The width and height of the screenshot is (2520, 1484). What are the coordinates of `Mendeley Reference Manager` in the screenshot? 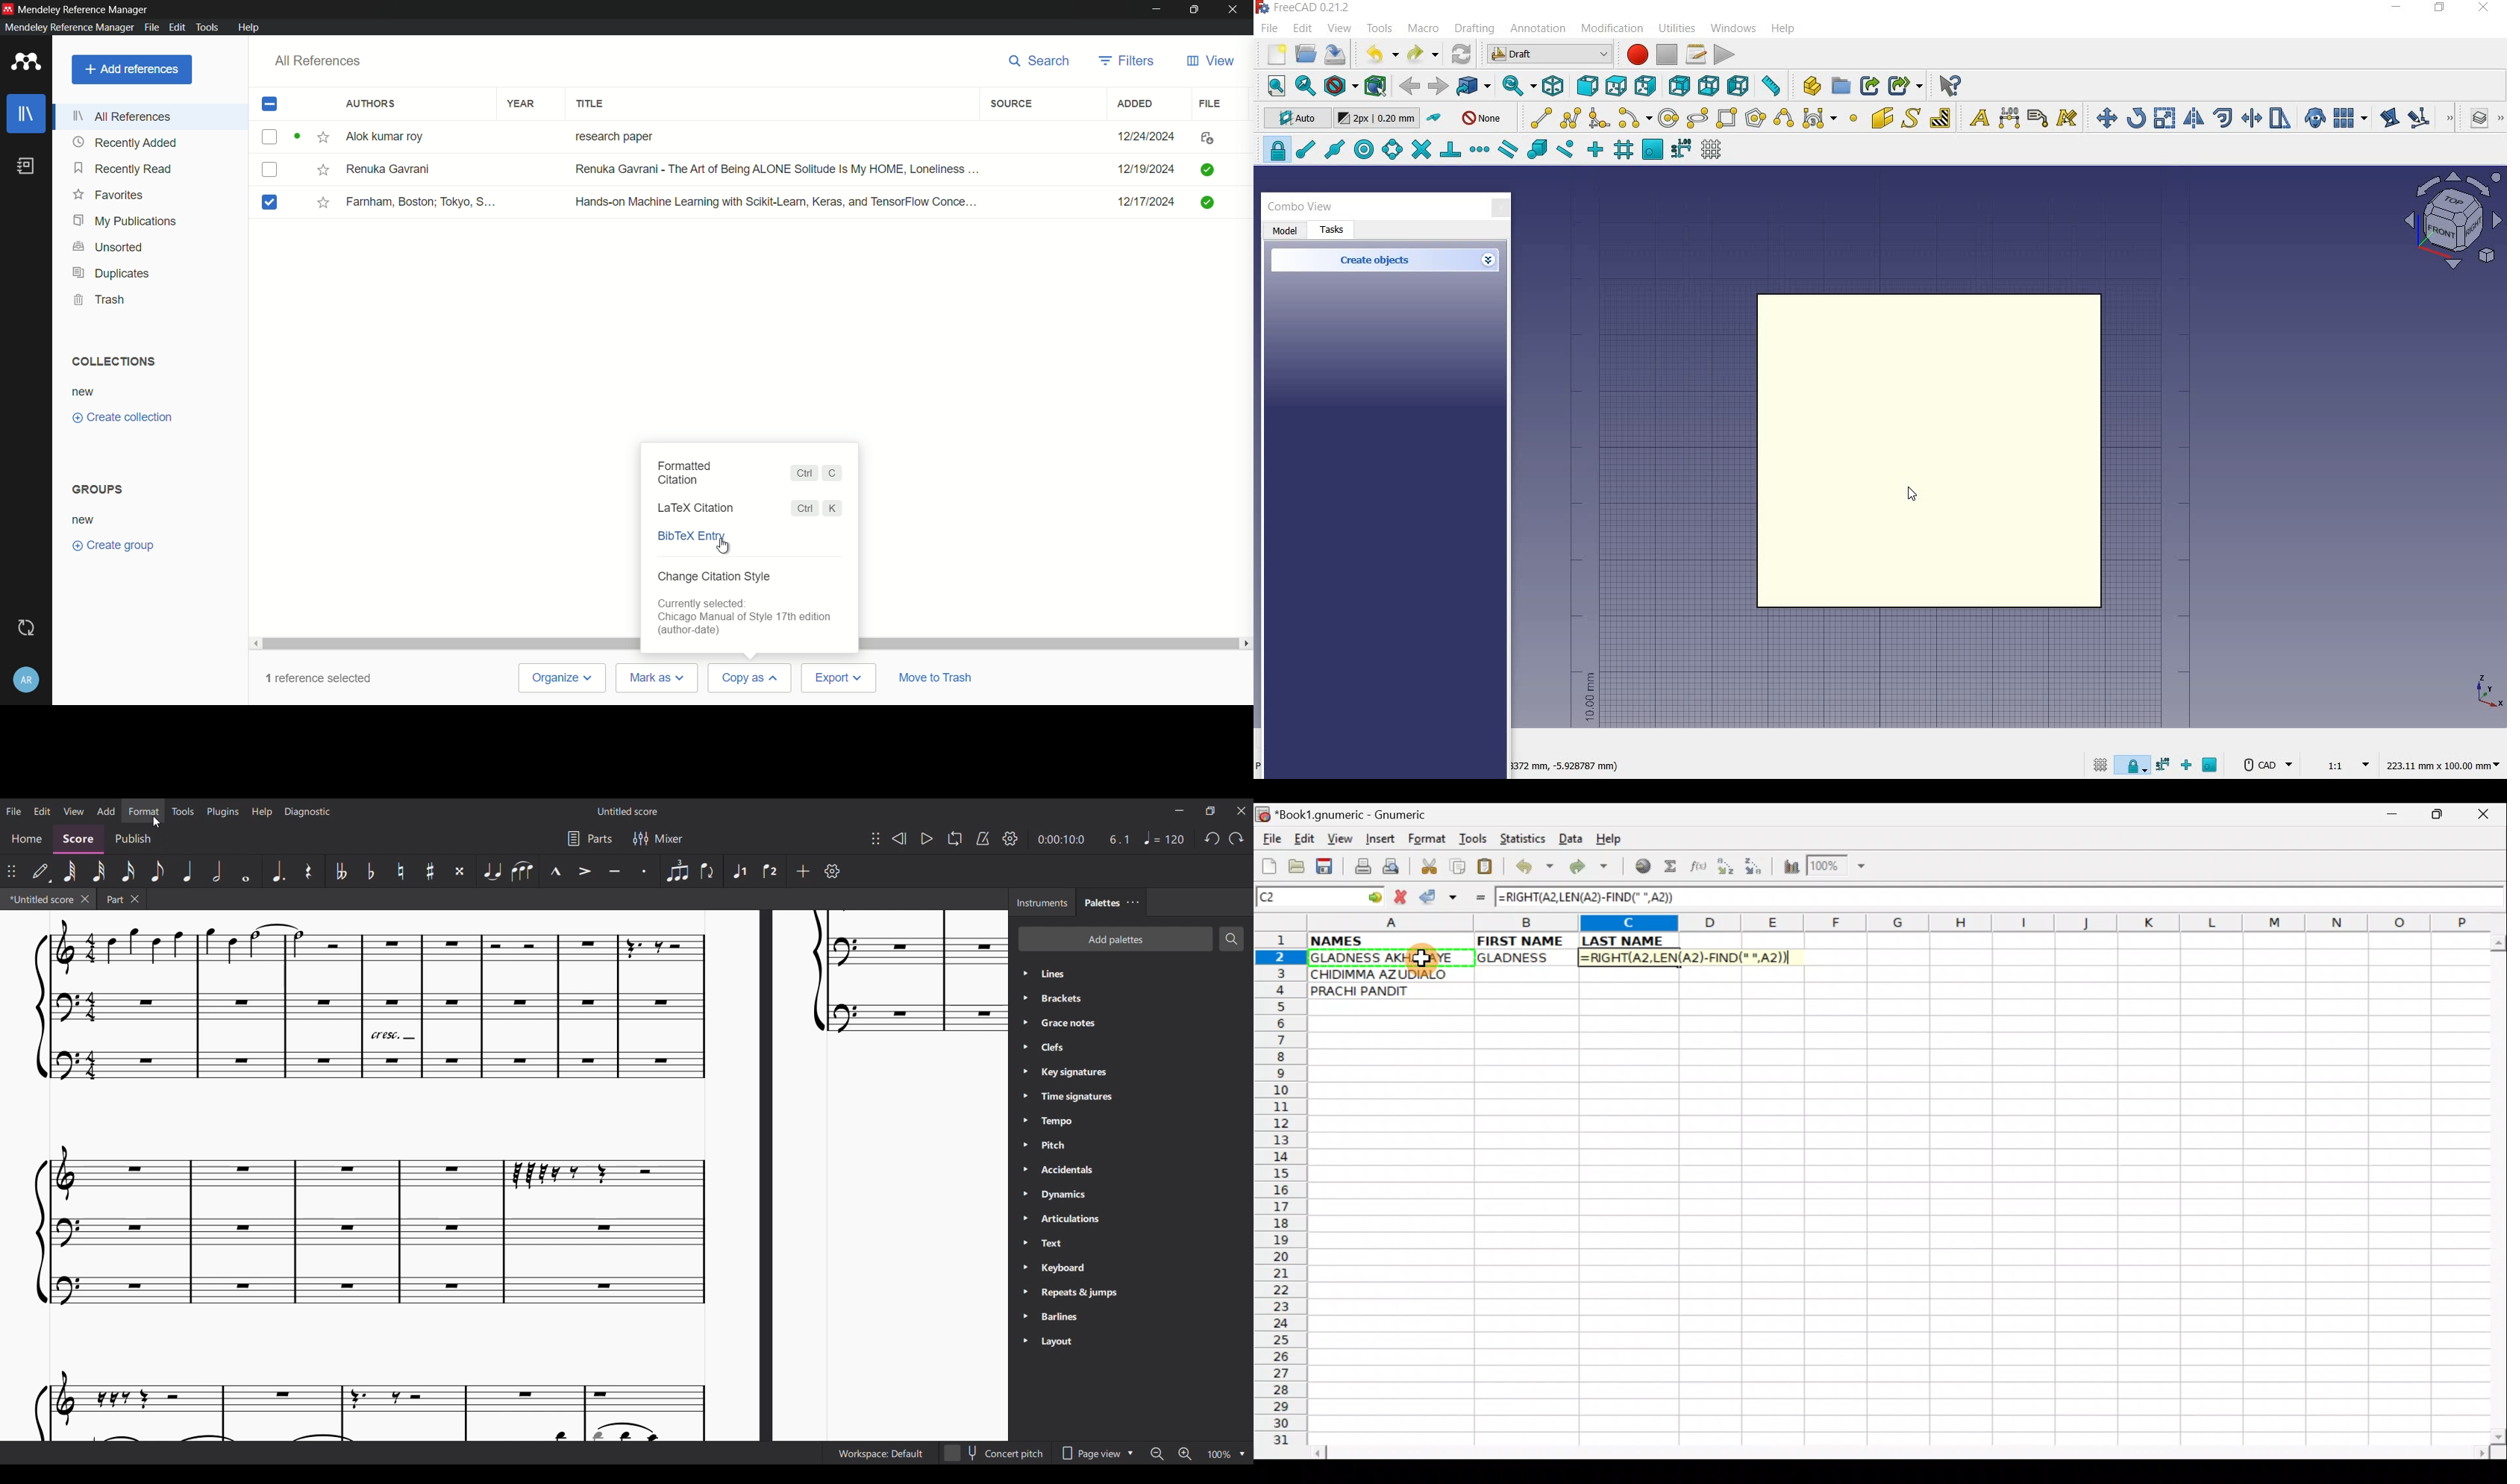 It's located at (67, 27).